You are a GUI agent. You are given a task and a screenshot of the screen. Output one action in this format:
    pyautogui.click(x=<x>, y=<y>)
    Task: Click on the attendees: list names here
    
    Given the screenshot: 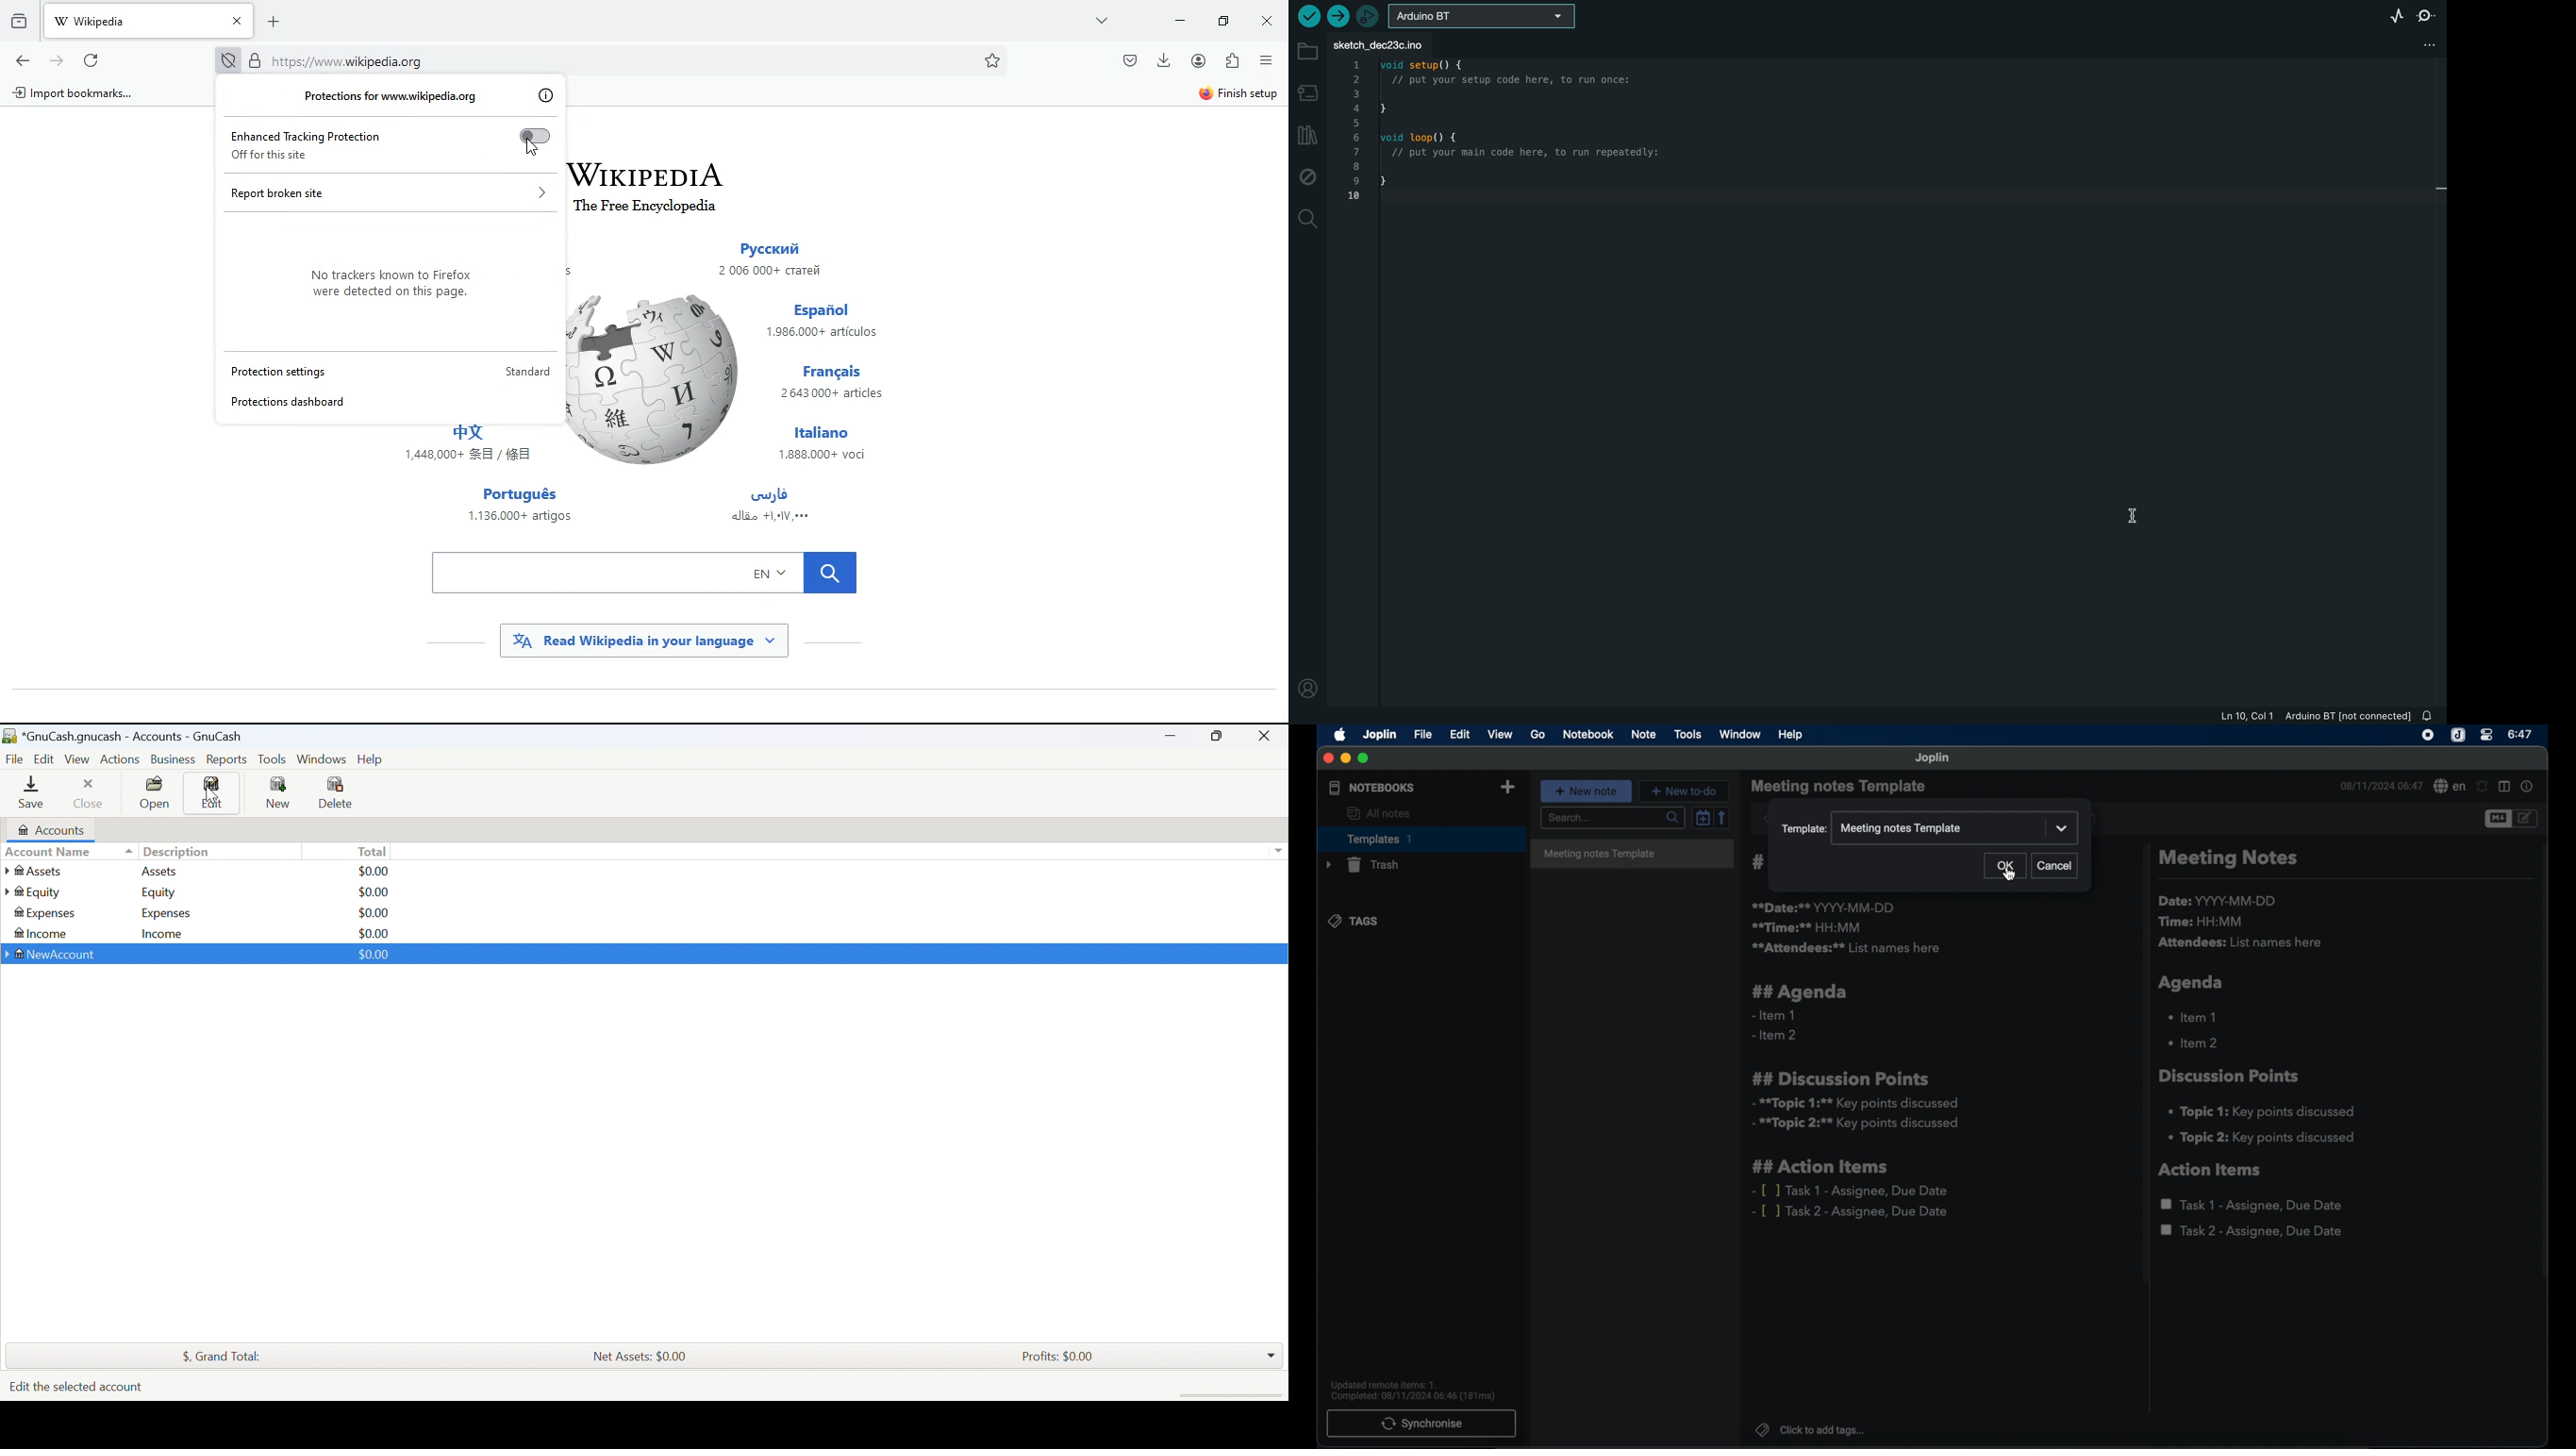 What is the action you would take?
    pyautogui.click(x=2243, y=943)
    